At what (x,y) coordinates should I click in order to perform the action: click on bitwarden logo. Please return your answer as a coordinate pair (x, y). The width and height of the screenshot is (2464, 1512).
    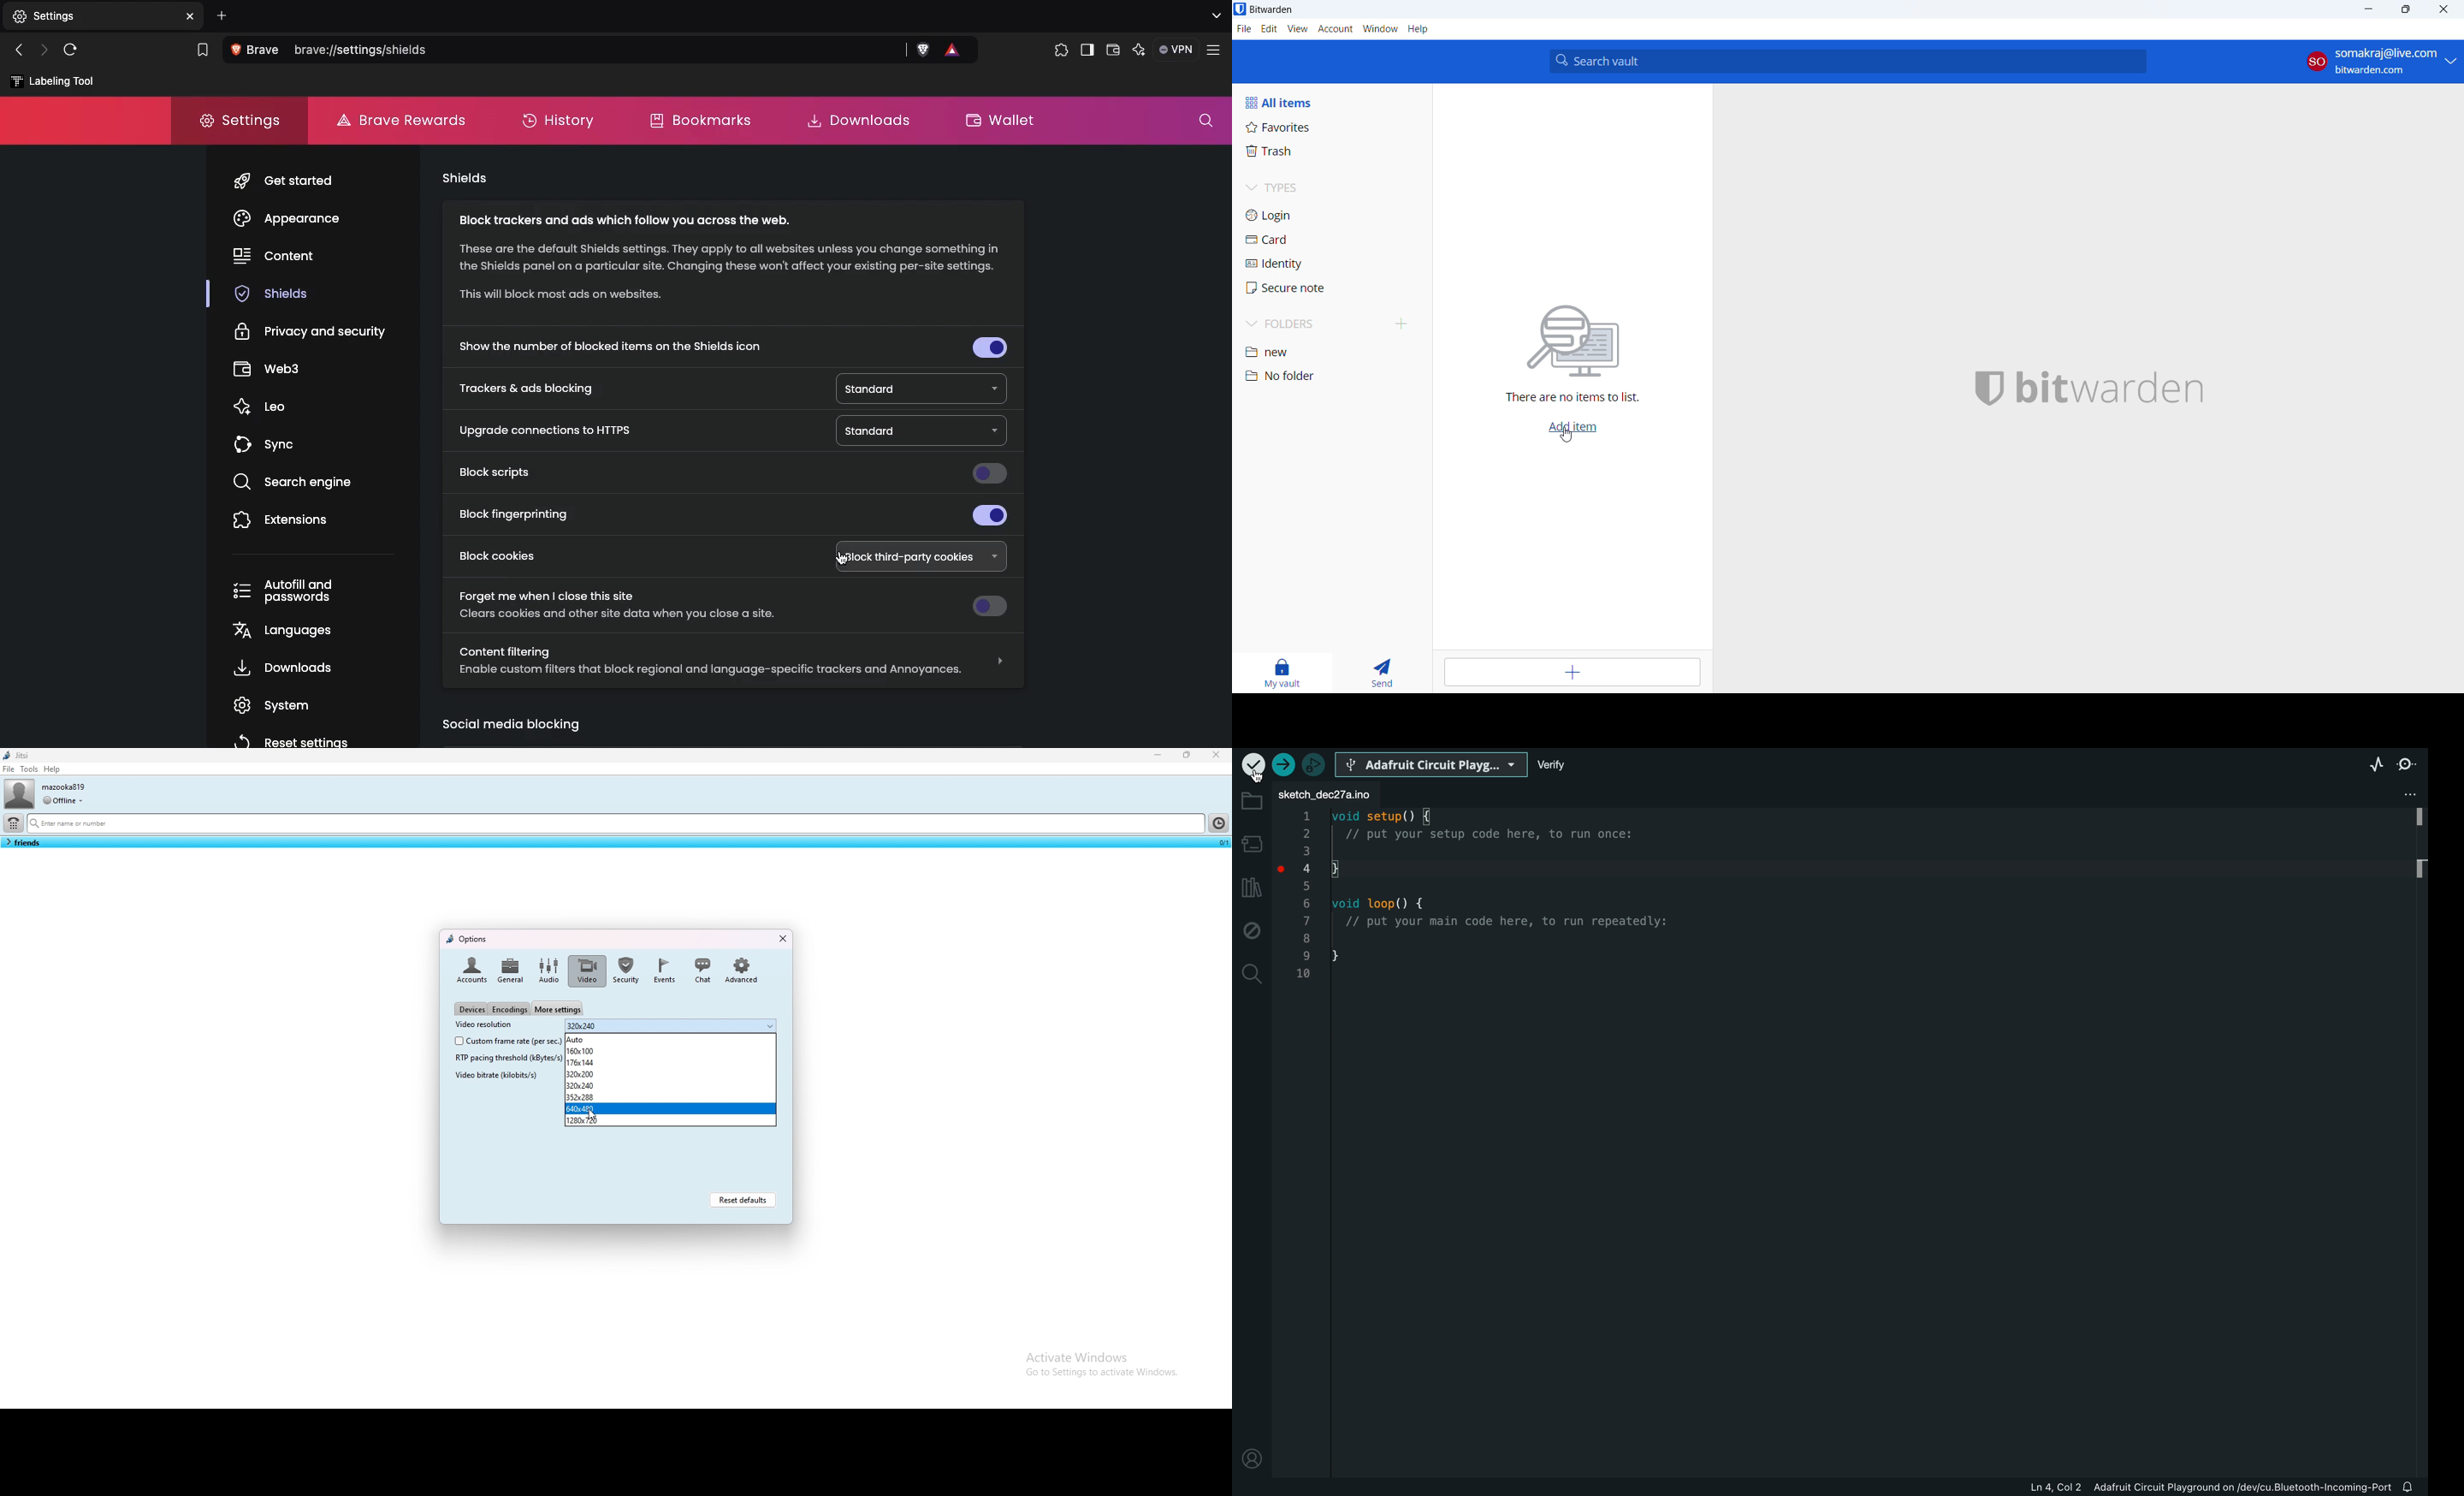
    Looking at the image, I should click on (1985, 391).